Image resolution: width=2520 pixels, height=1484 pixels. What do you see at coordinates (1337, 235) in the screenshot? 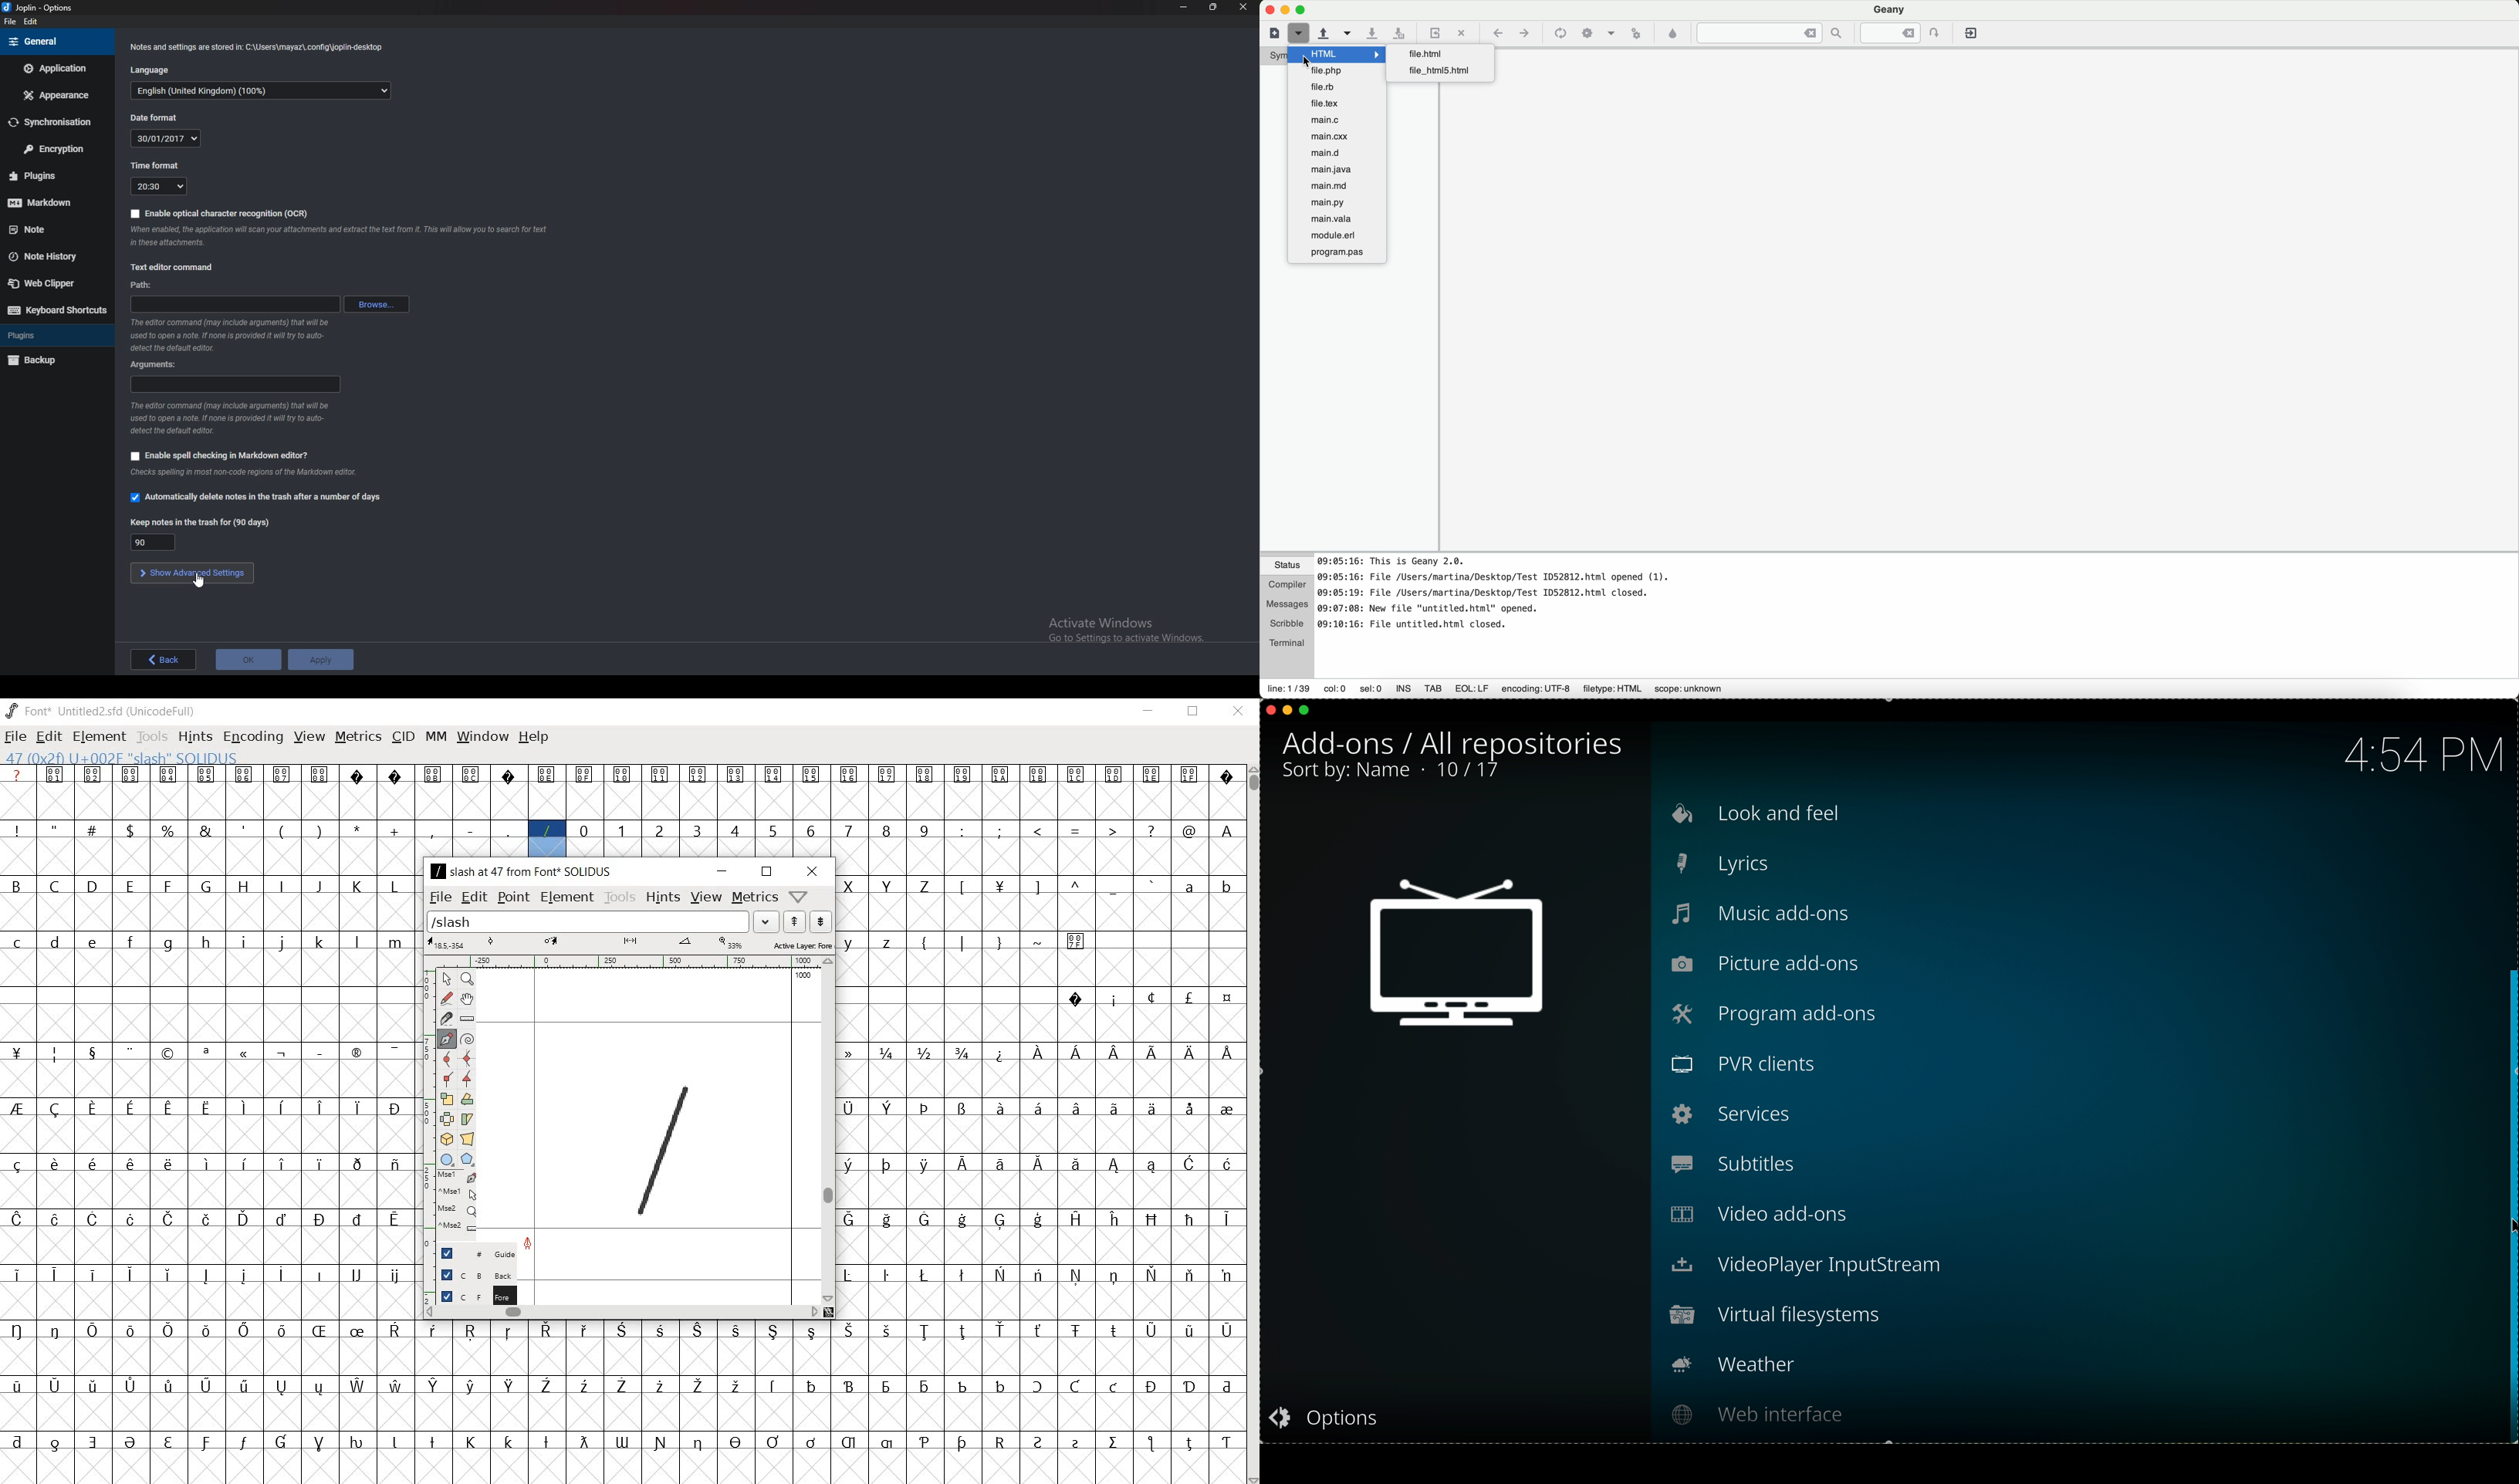
I see `module.erl` at bounding box center [1337, 235].